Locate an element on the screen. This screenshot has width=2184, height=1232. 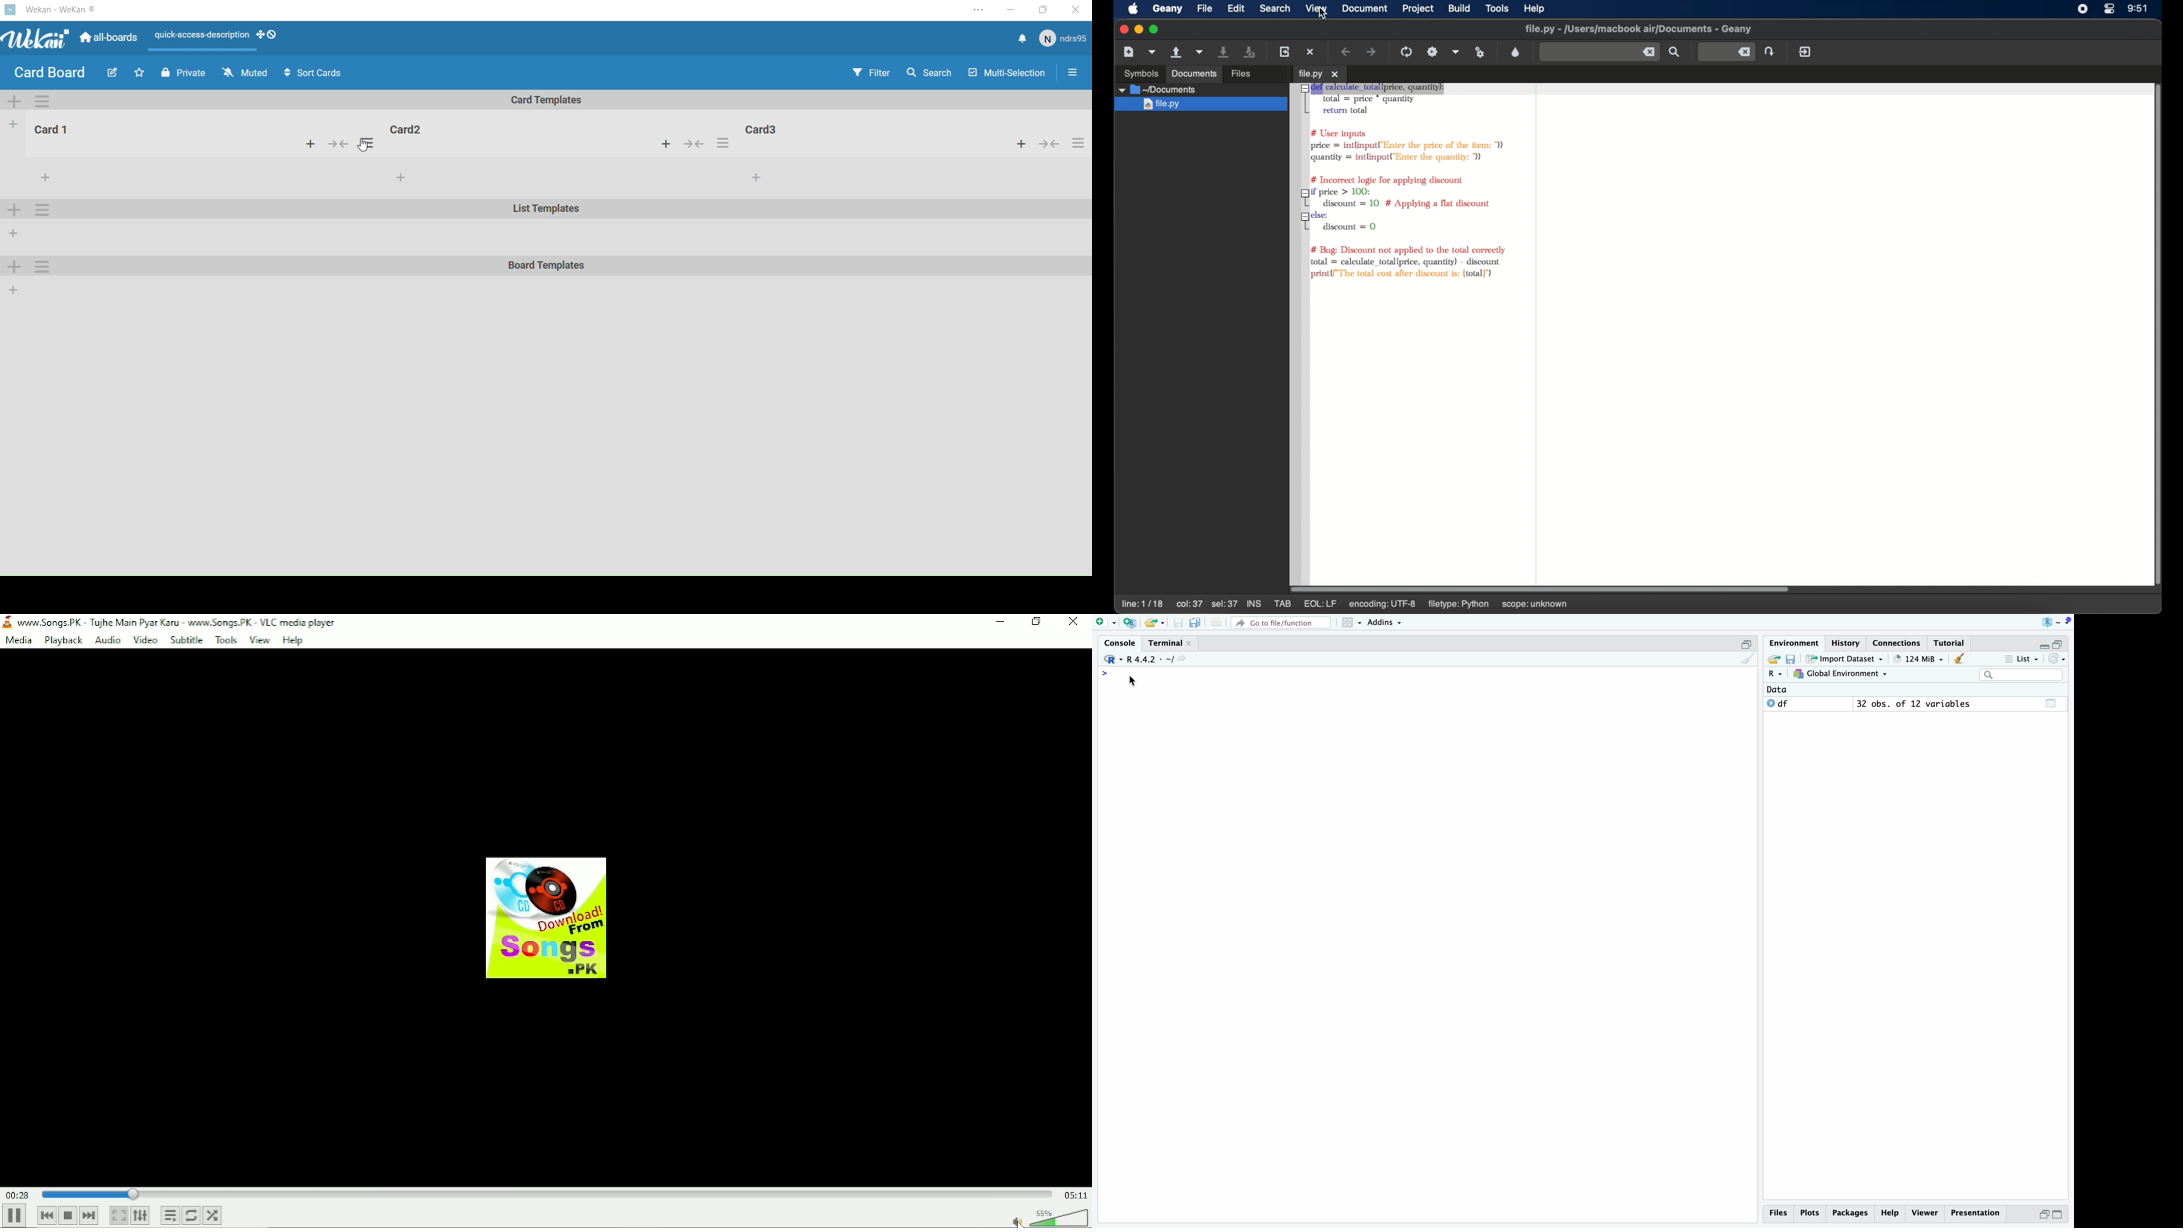
tutorial is located at coordinates (1949, 643).